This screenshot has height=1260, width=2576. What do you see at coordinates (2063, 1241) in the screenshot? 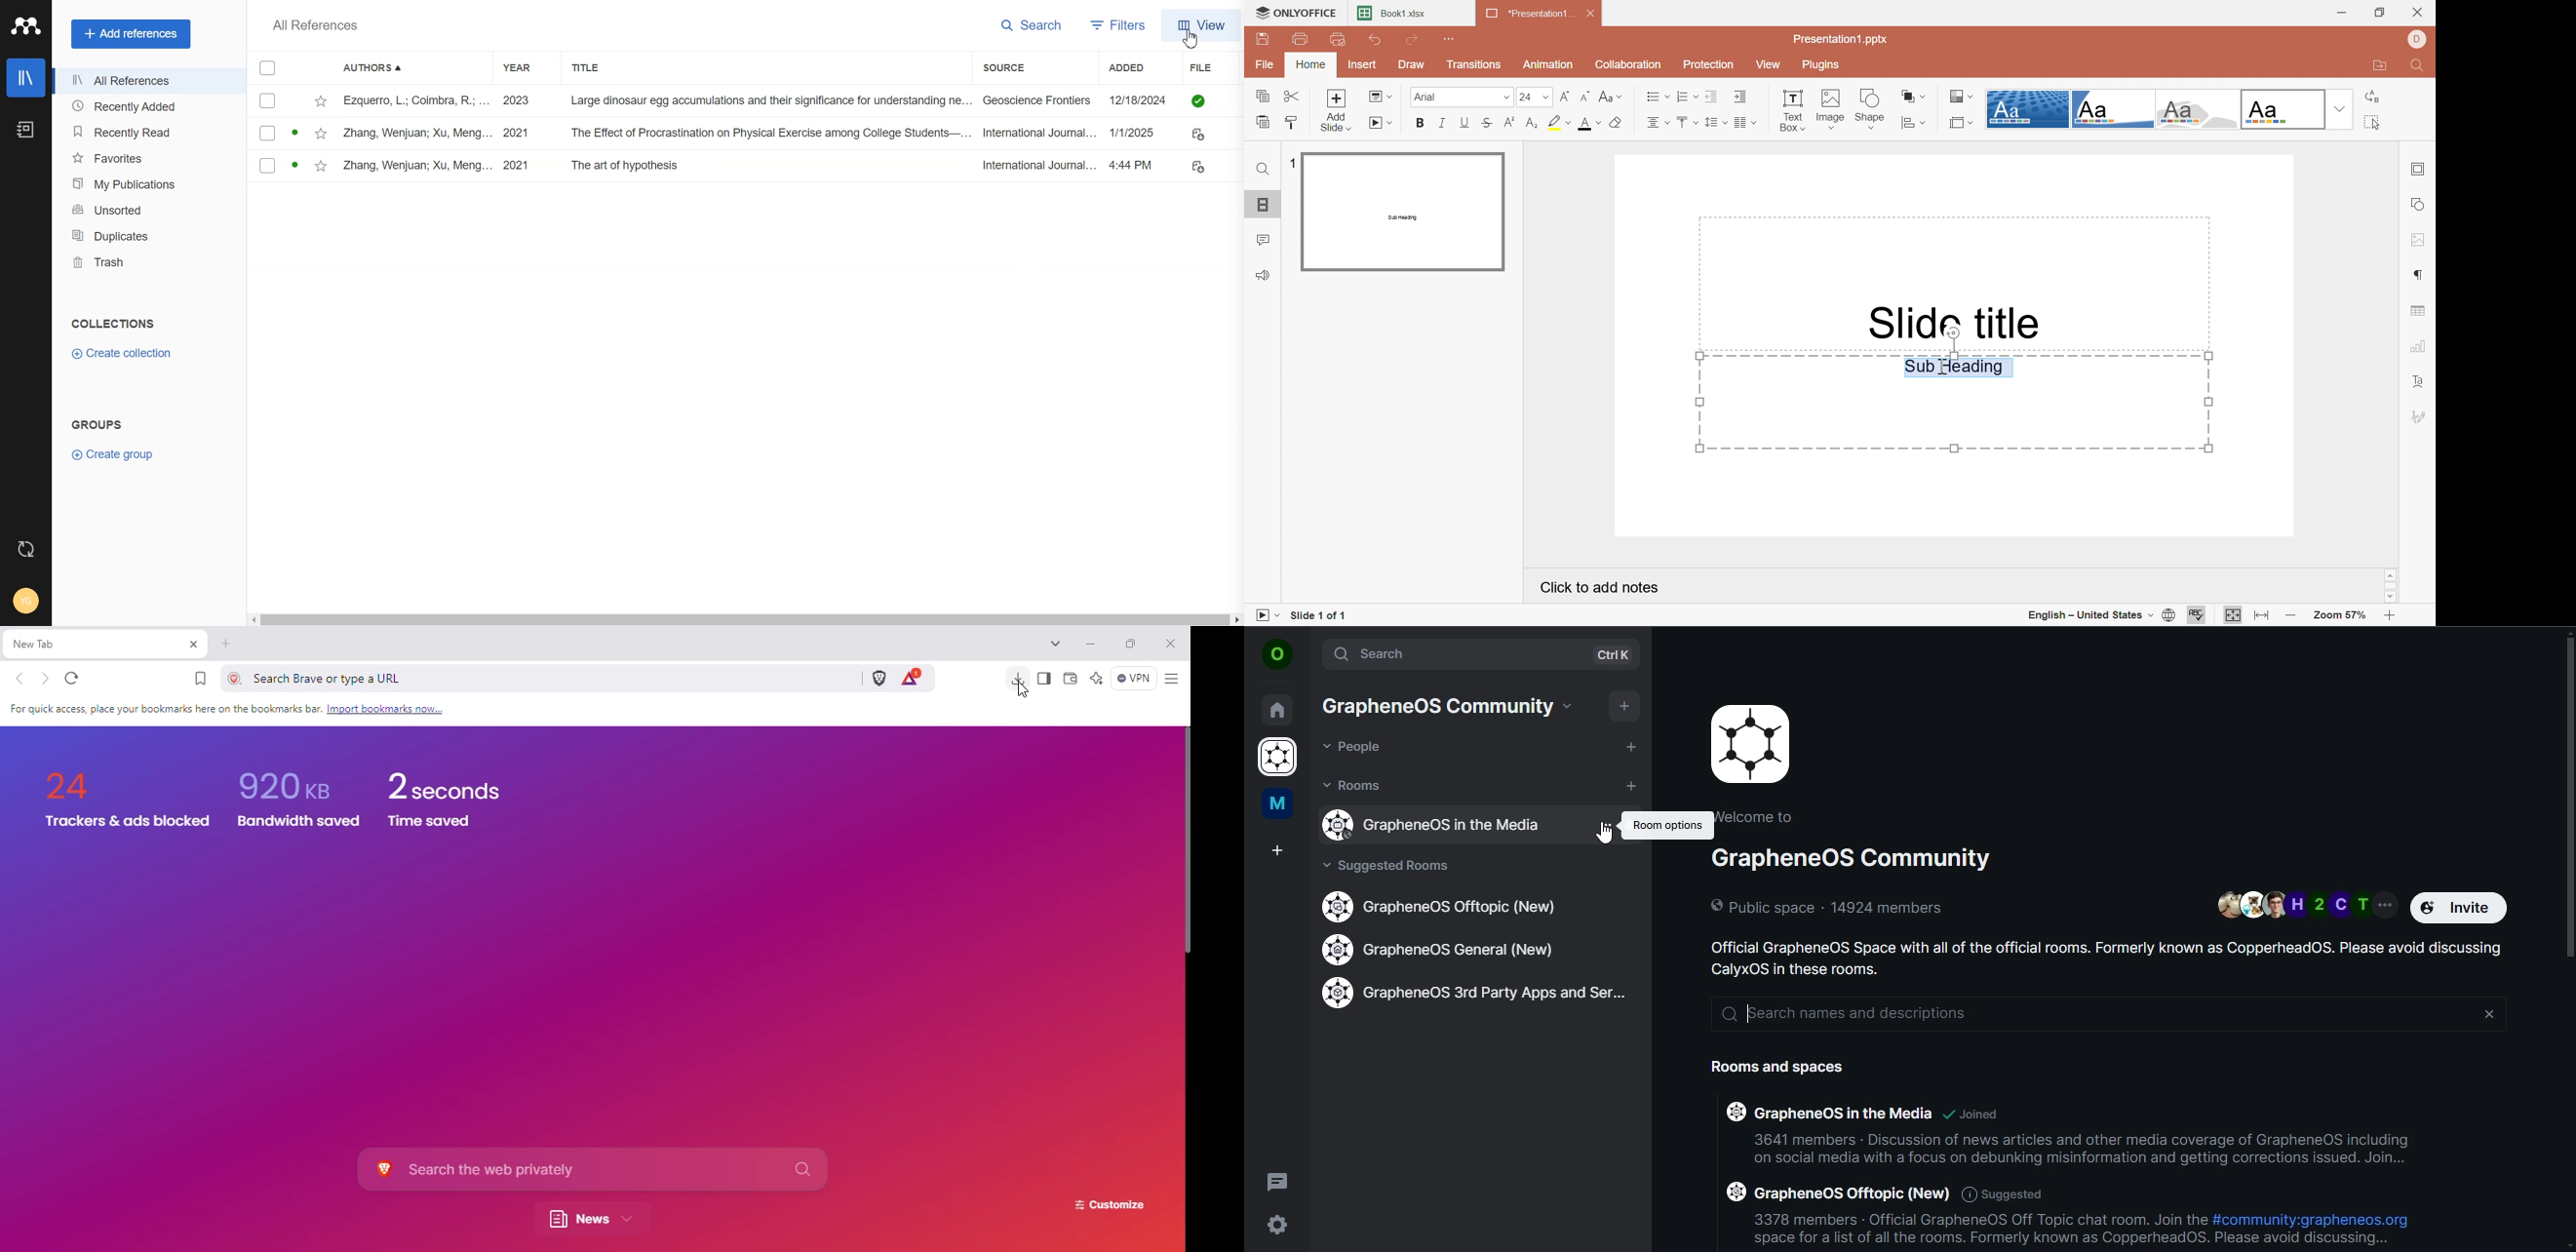
I see `space for a list of all the rooms. Formerly known as CopperheadOS. Please avoid discussing...` at bounding box center [2063, 1241].